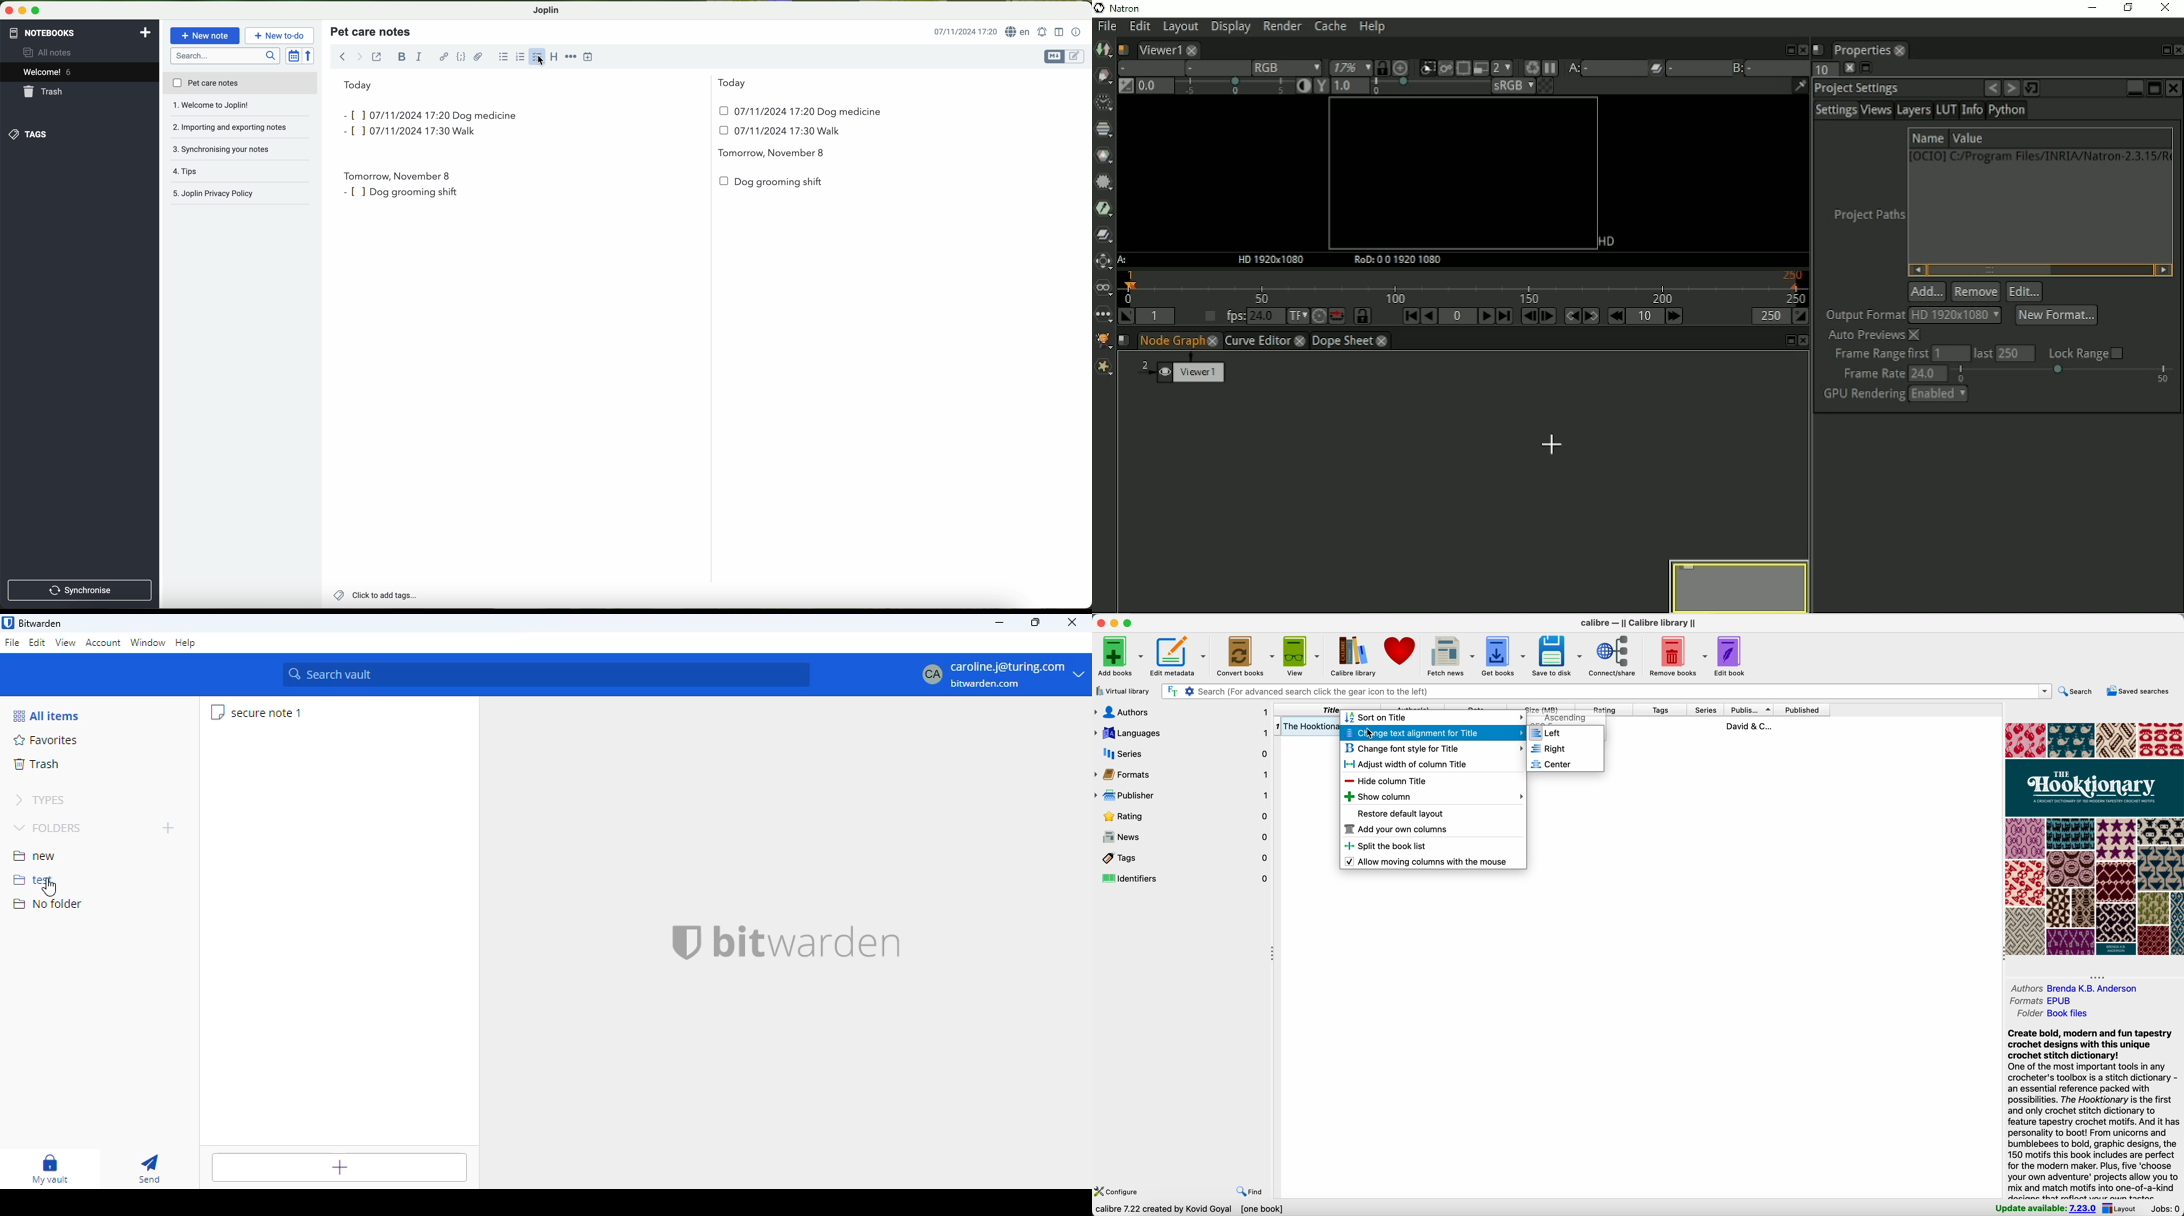 The width and height of the screenshot is (2184, 1232). Describe the element at coordinates (1183, 776) in the screenshot. I see `formats` at that location.